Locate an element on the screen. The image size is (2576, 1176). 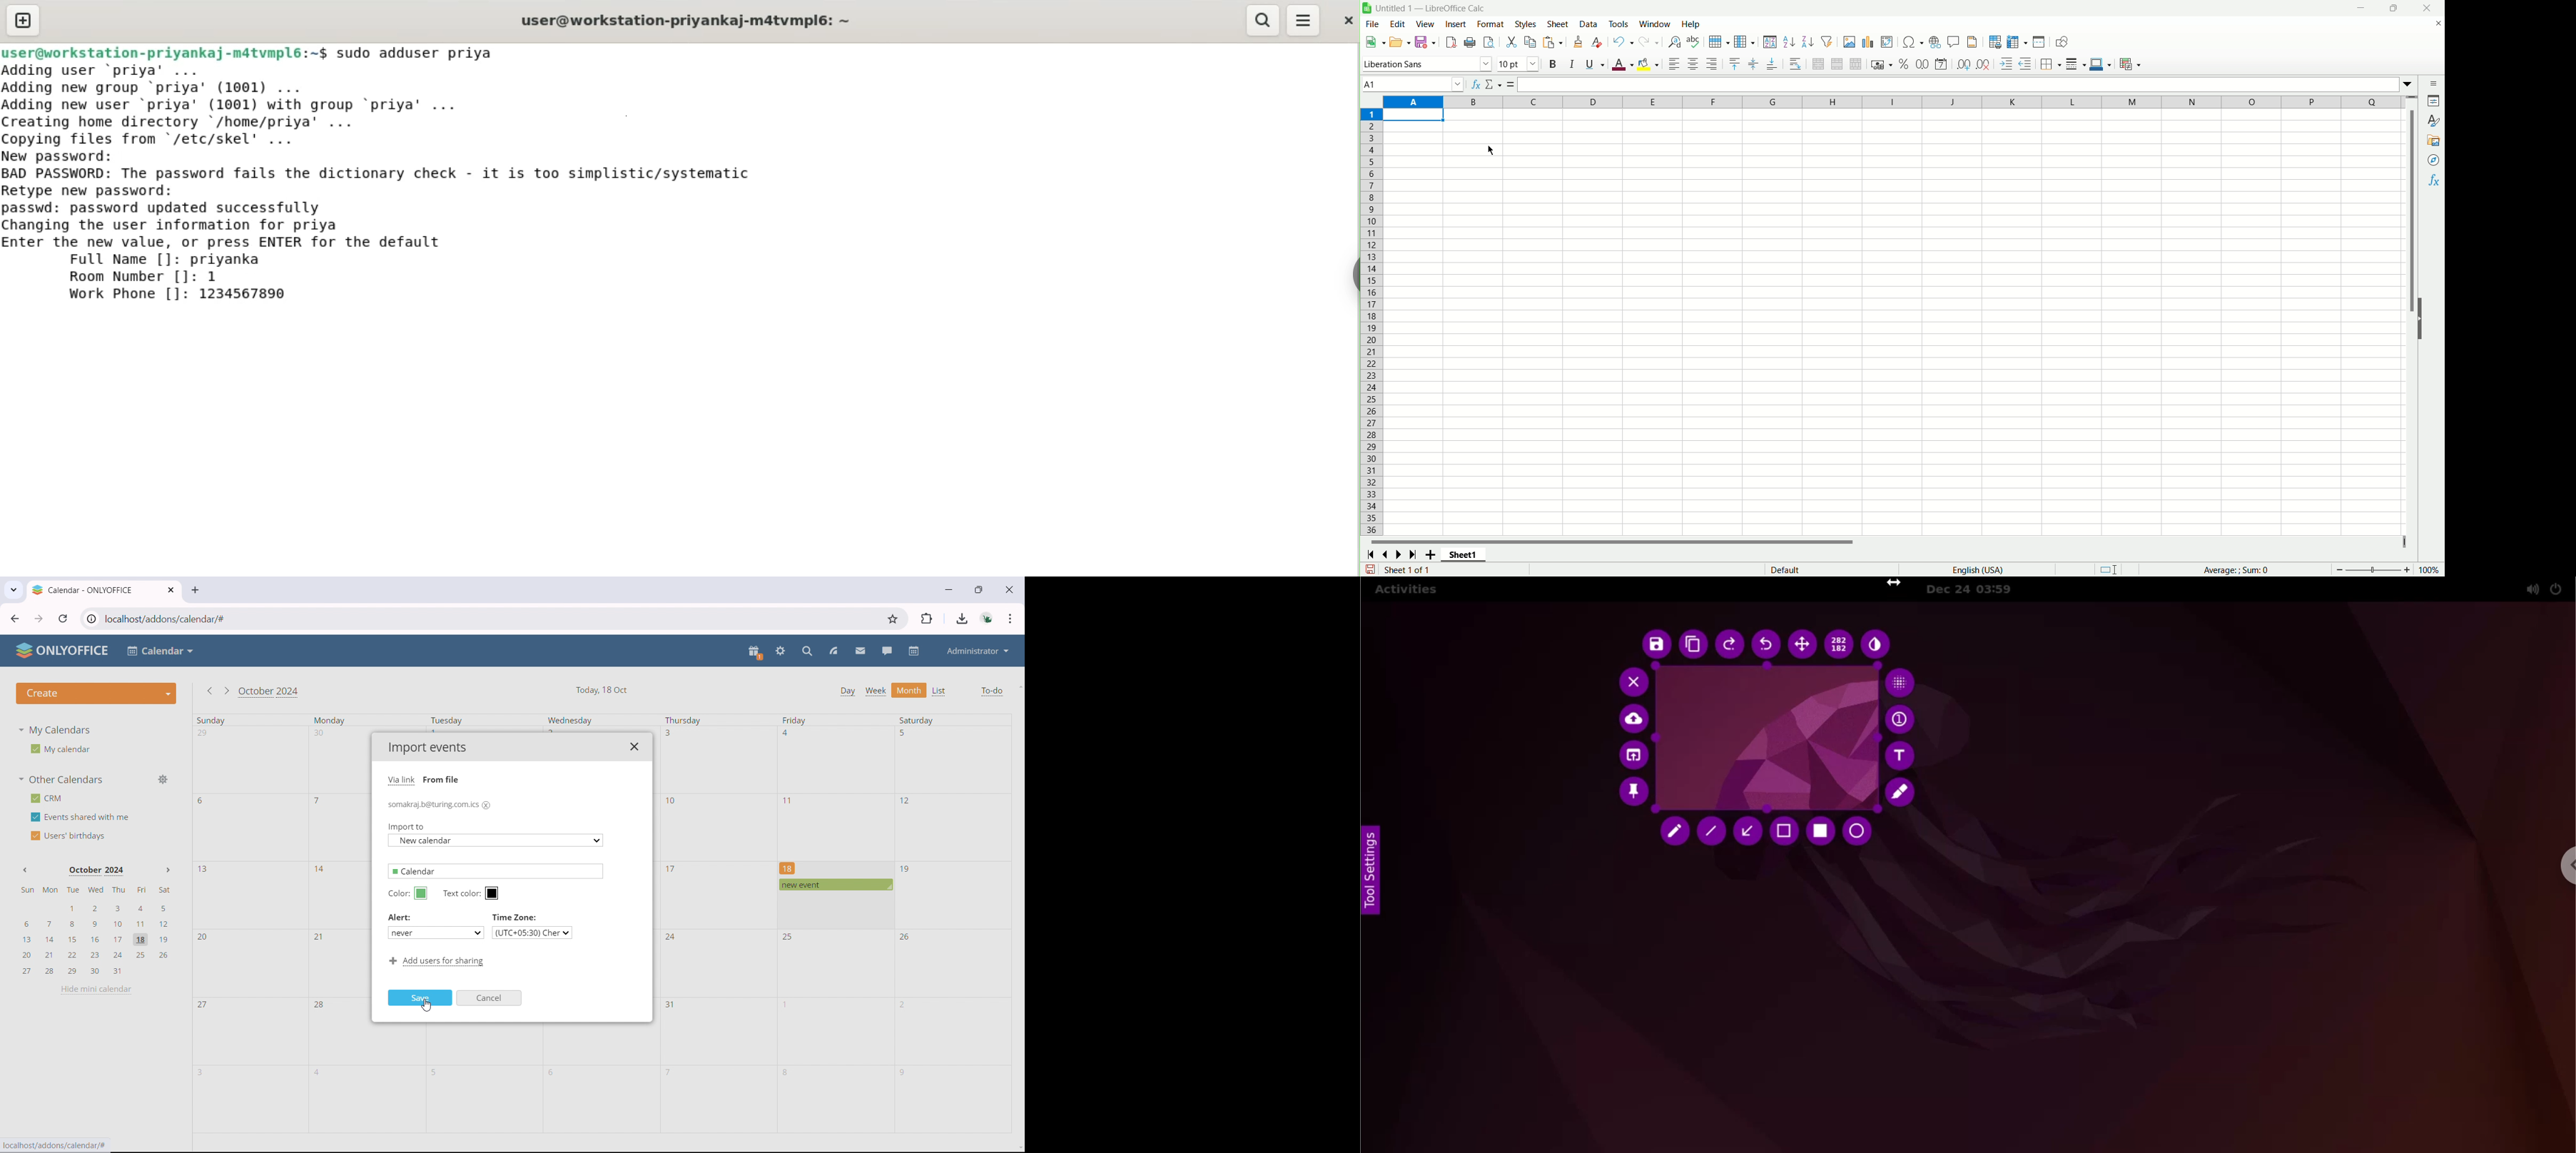
workbook is located at coordinates (1894, 324).